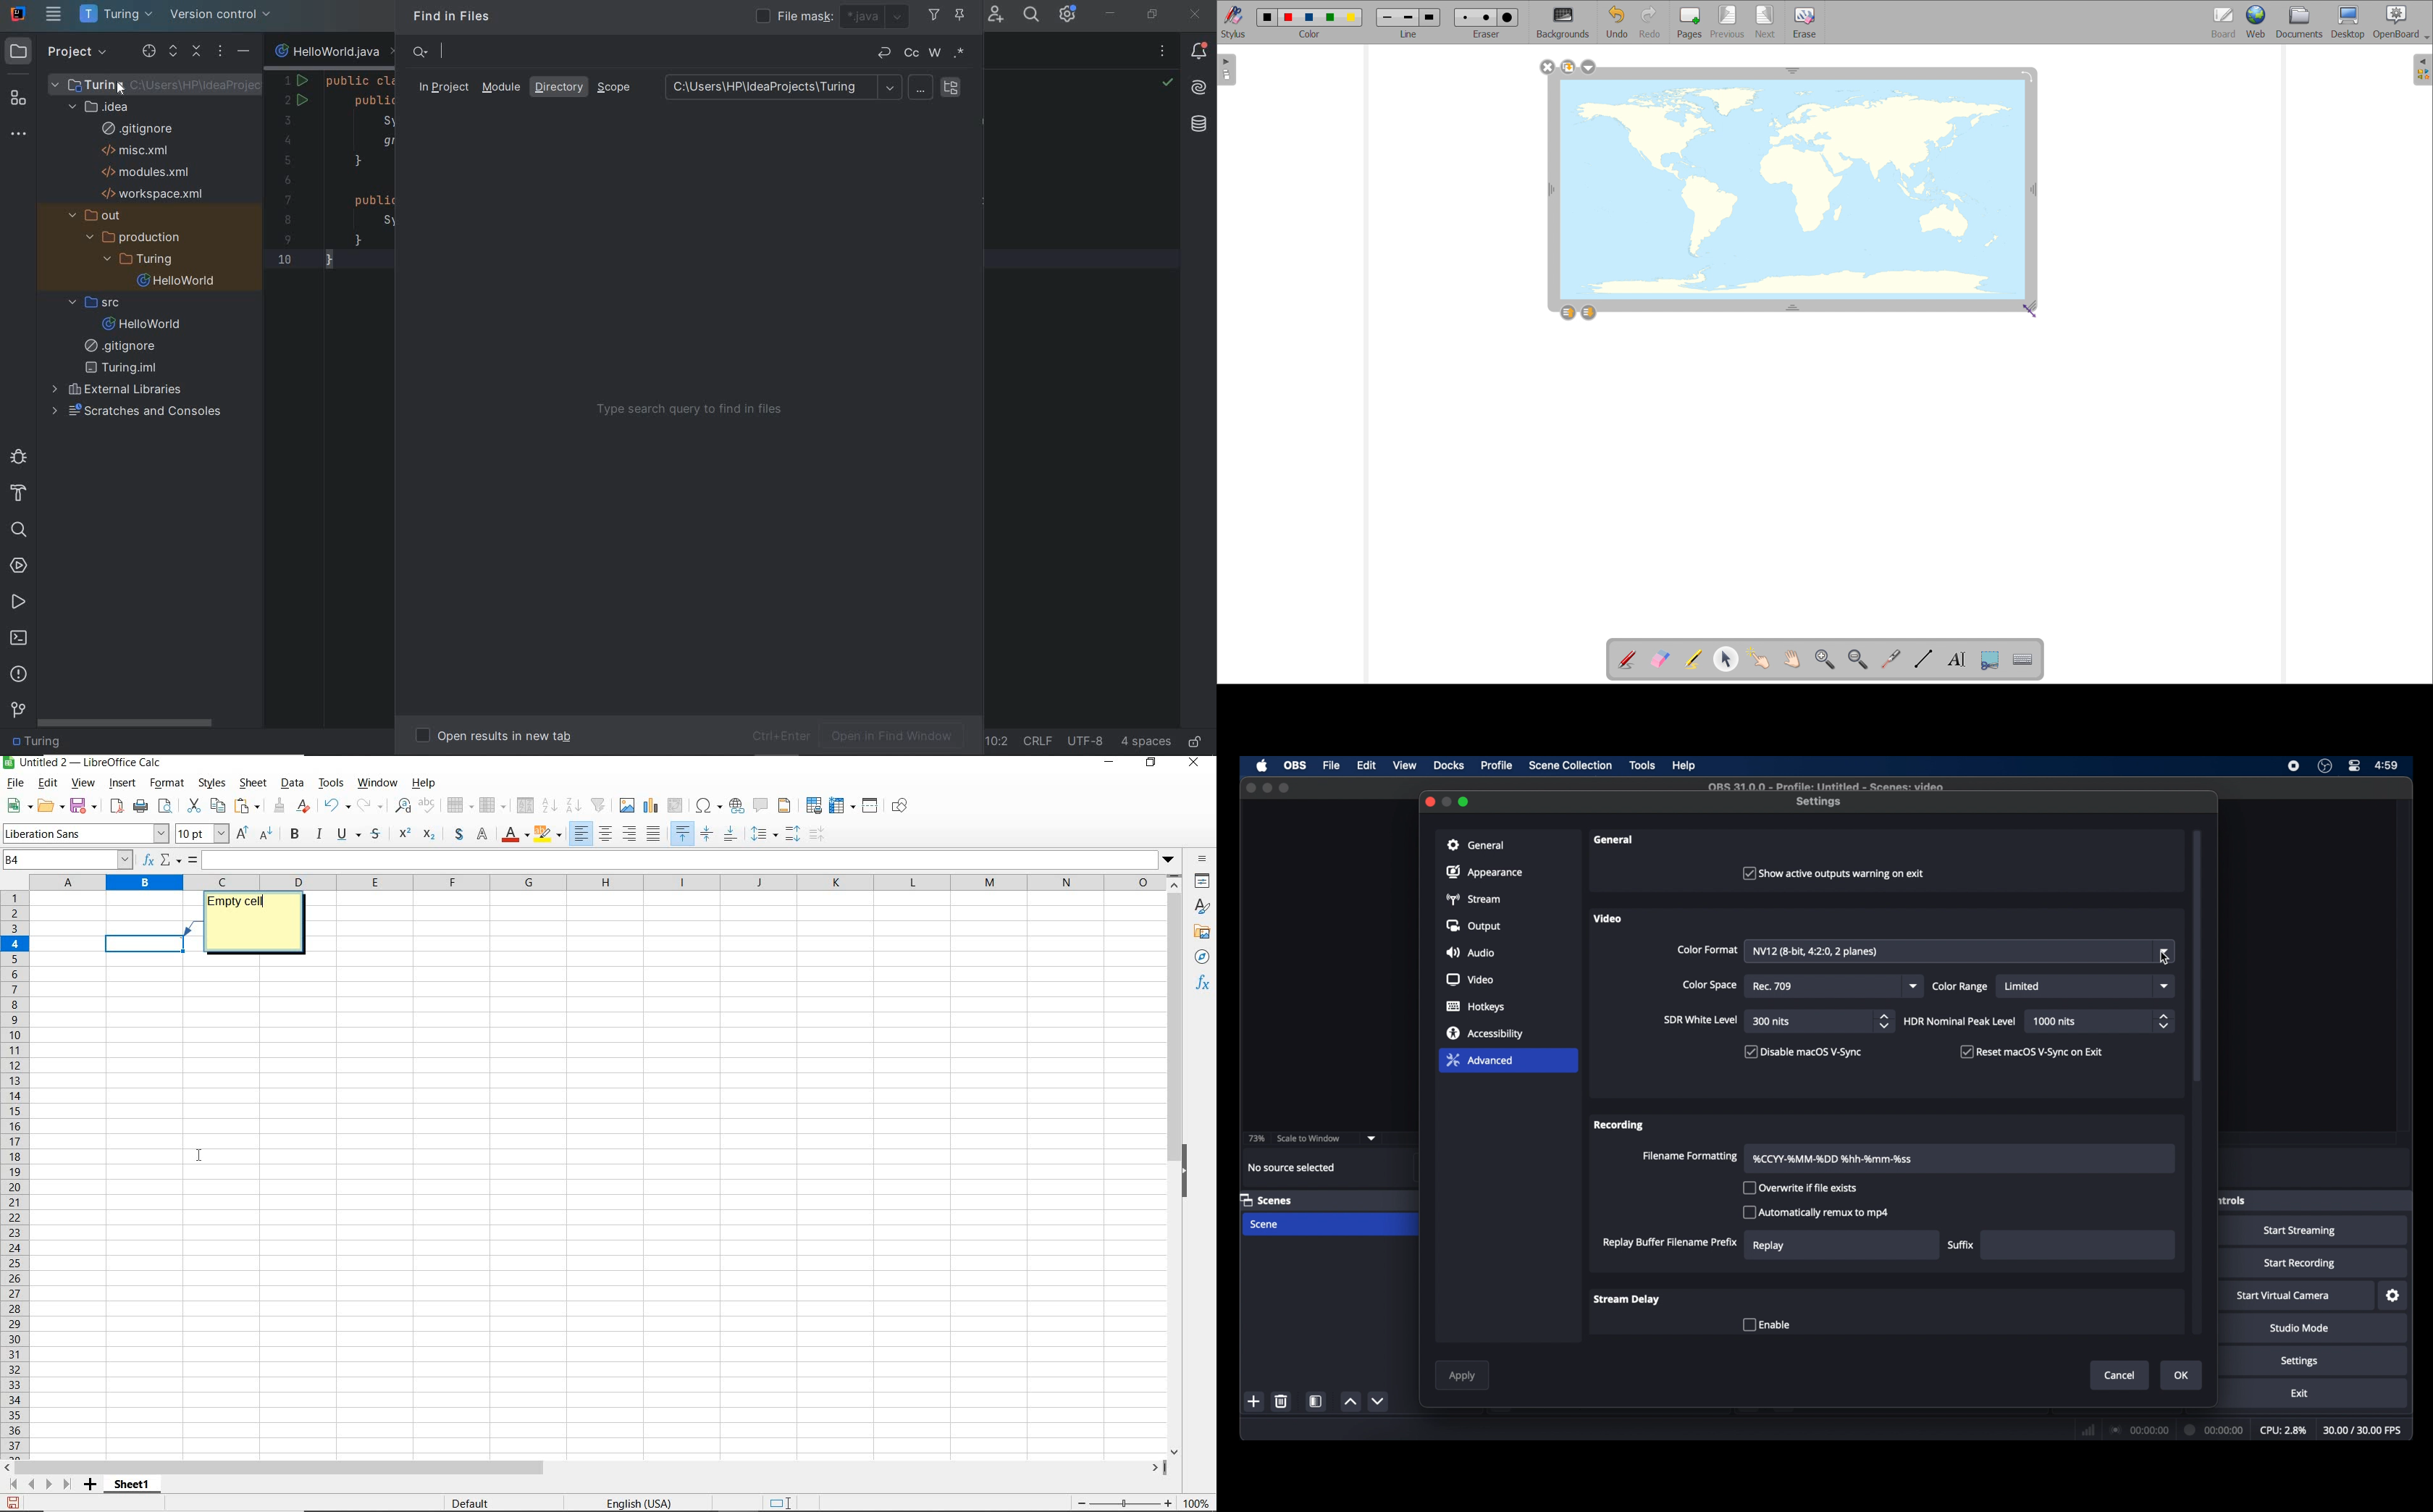  I want to click on large, so click(1508, 17).